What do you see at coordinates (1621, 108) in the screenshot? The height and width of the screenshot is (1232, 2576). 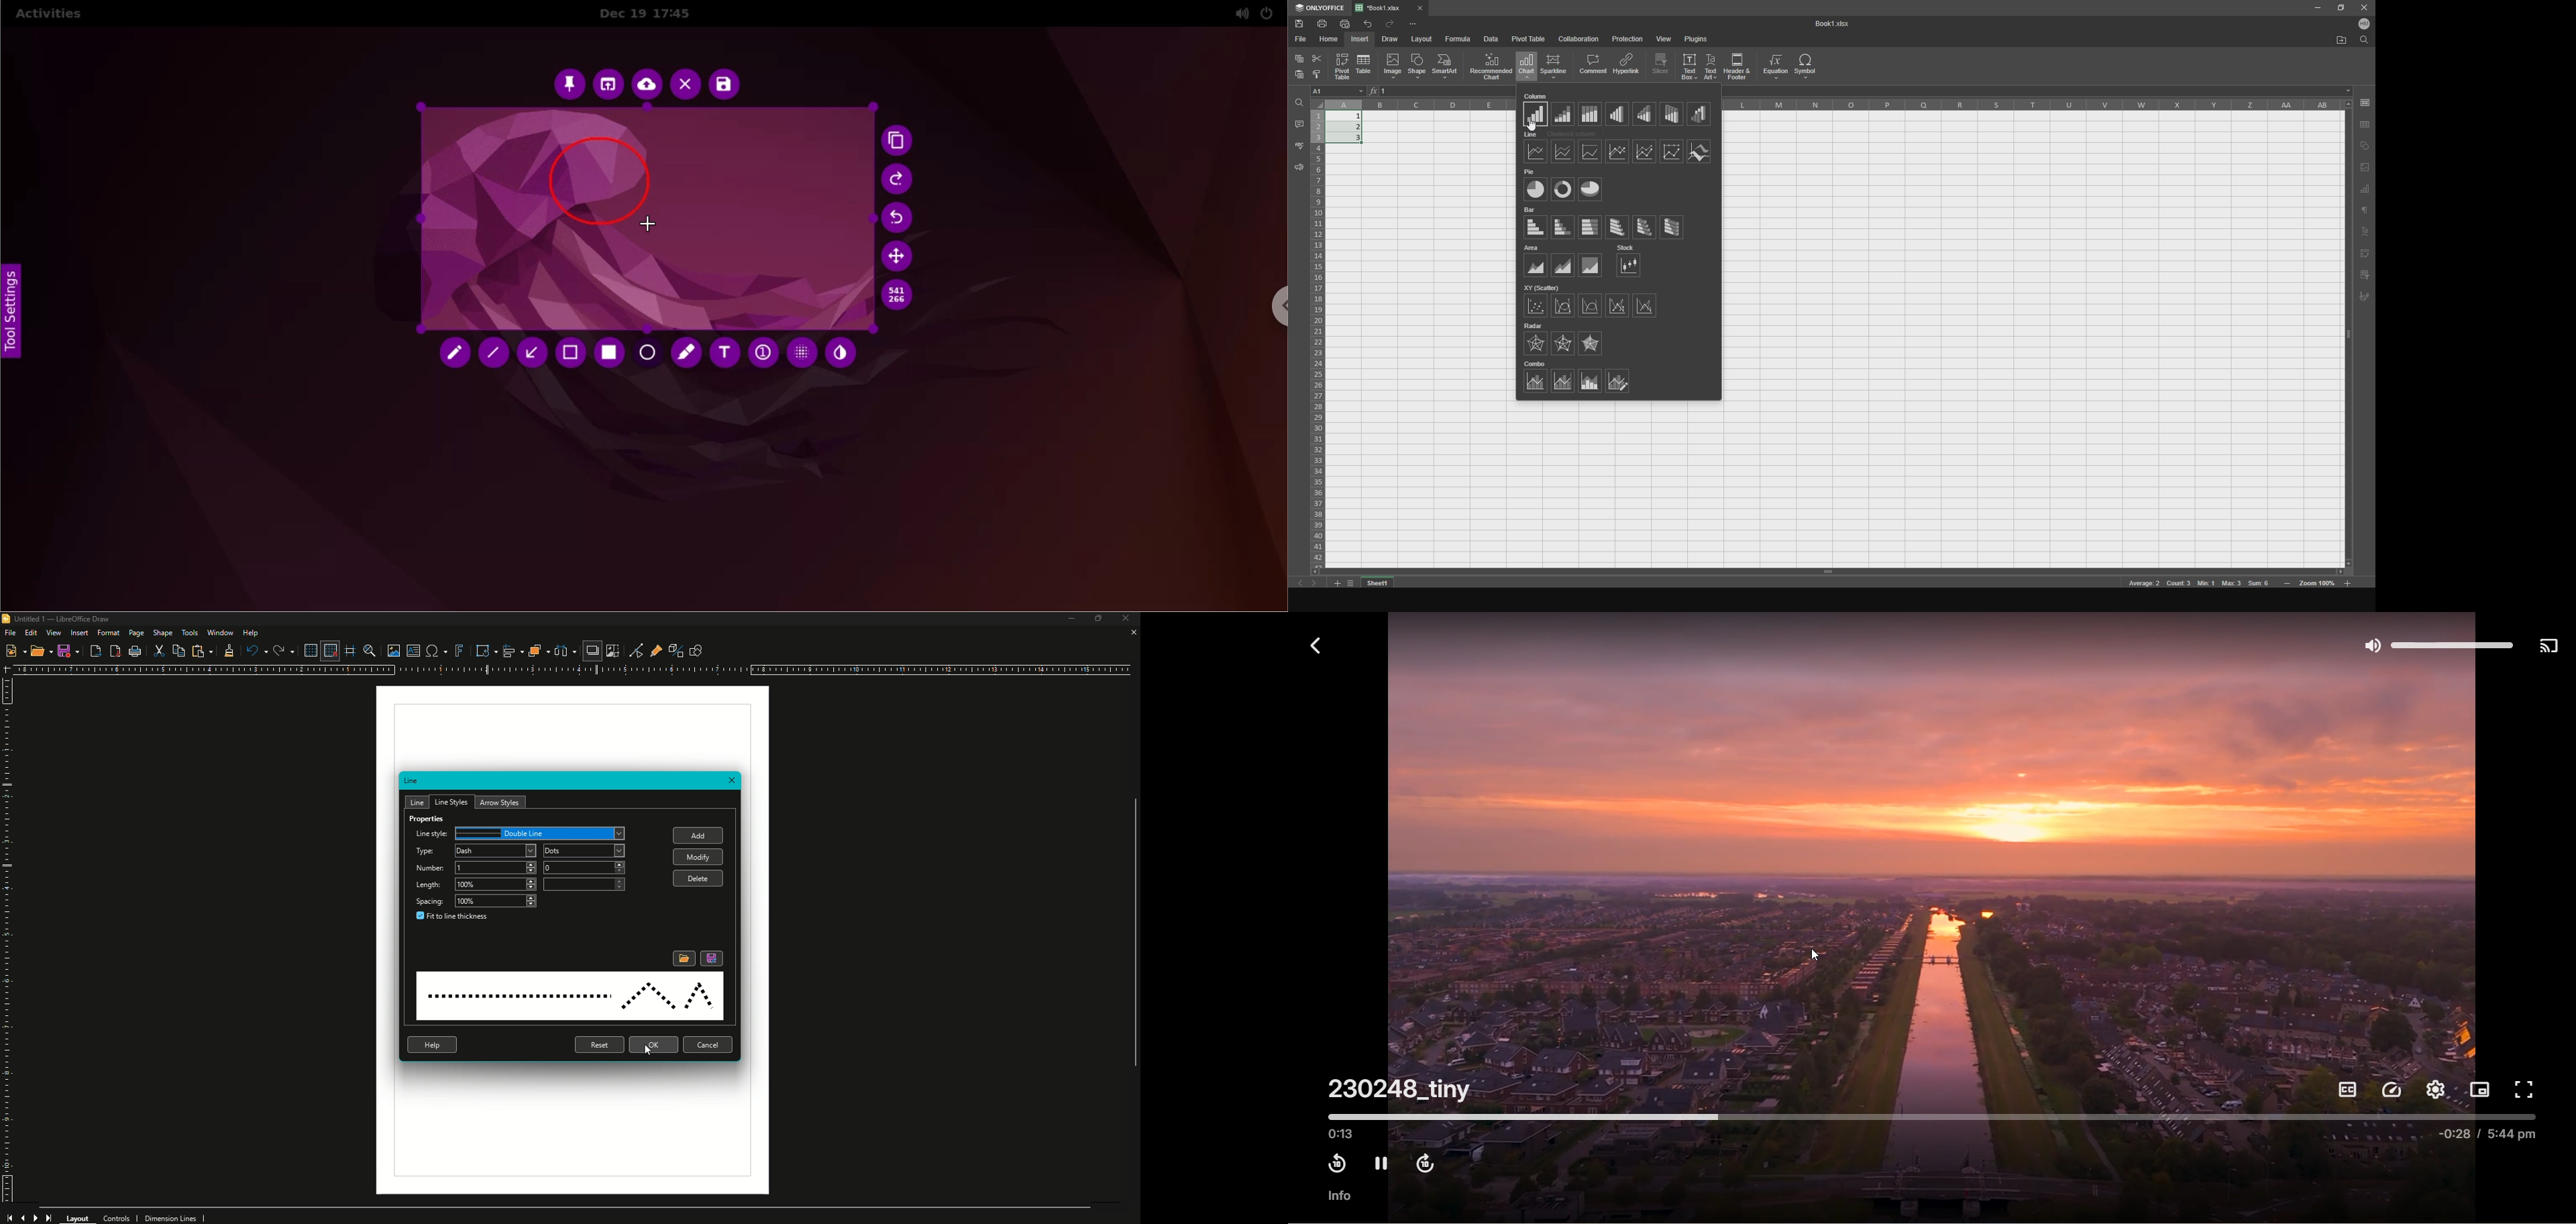 I see `columns` at bounding box center [1621, 108].